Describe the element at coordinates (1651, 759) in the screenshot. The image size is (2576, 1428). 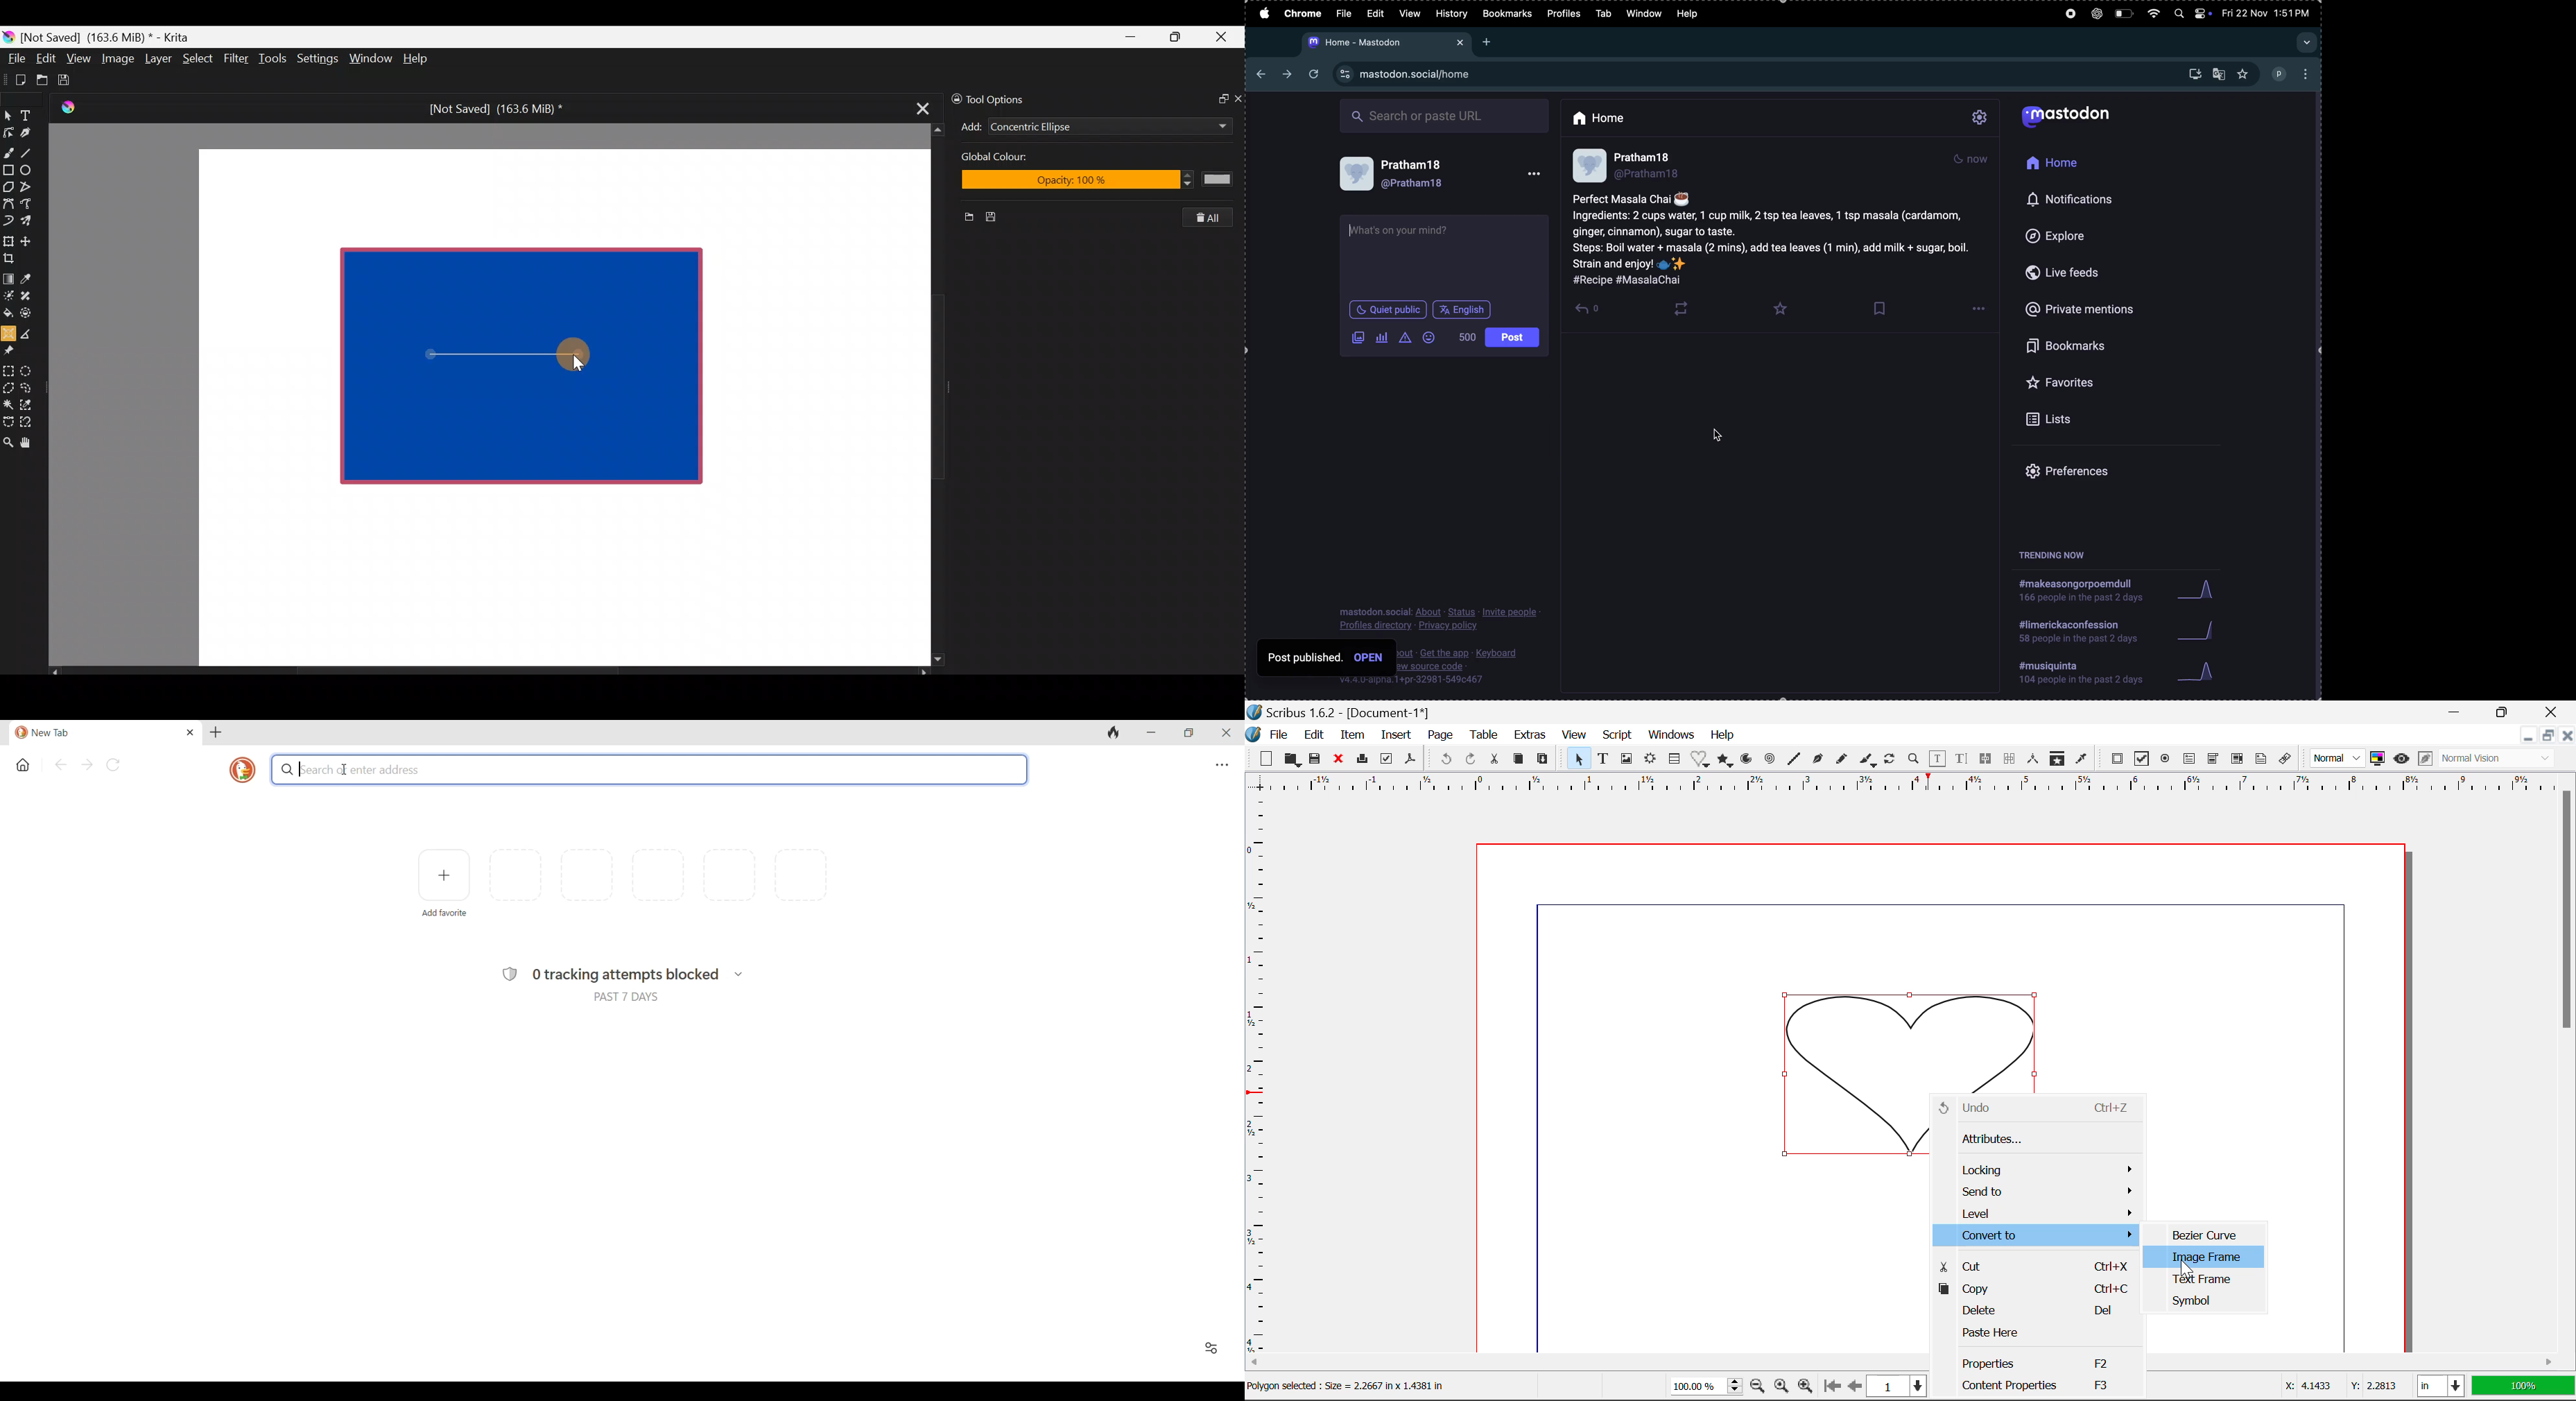
I see `Render Frame` at that location.